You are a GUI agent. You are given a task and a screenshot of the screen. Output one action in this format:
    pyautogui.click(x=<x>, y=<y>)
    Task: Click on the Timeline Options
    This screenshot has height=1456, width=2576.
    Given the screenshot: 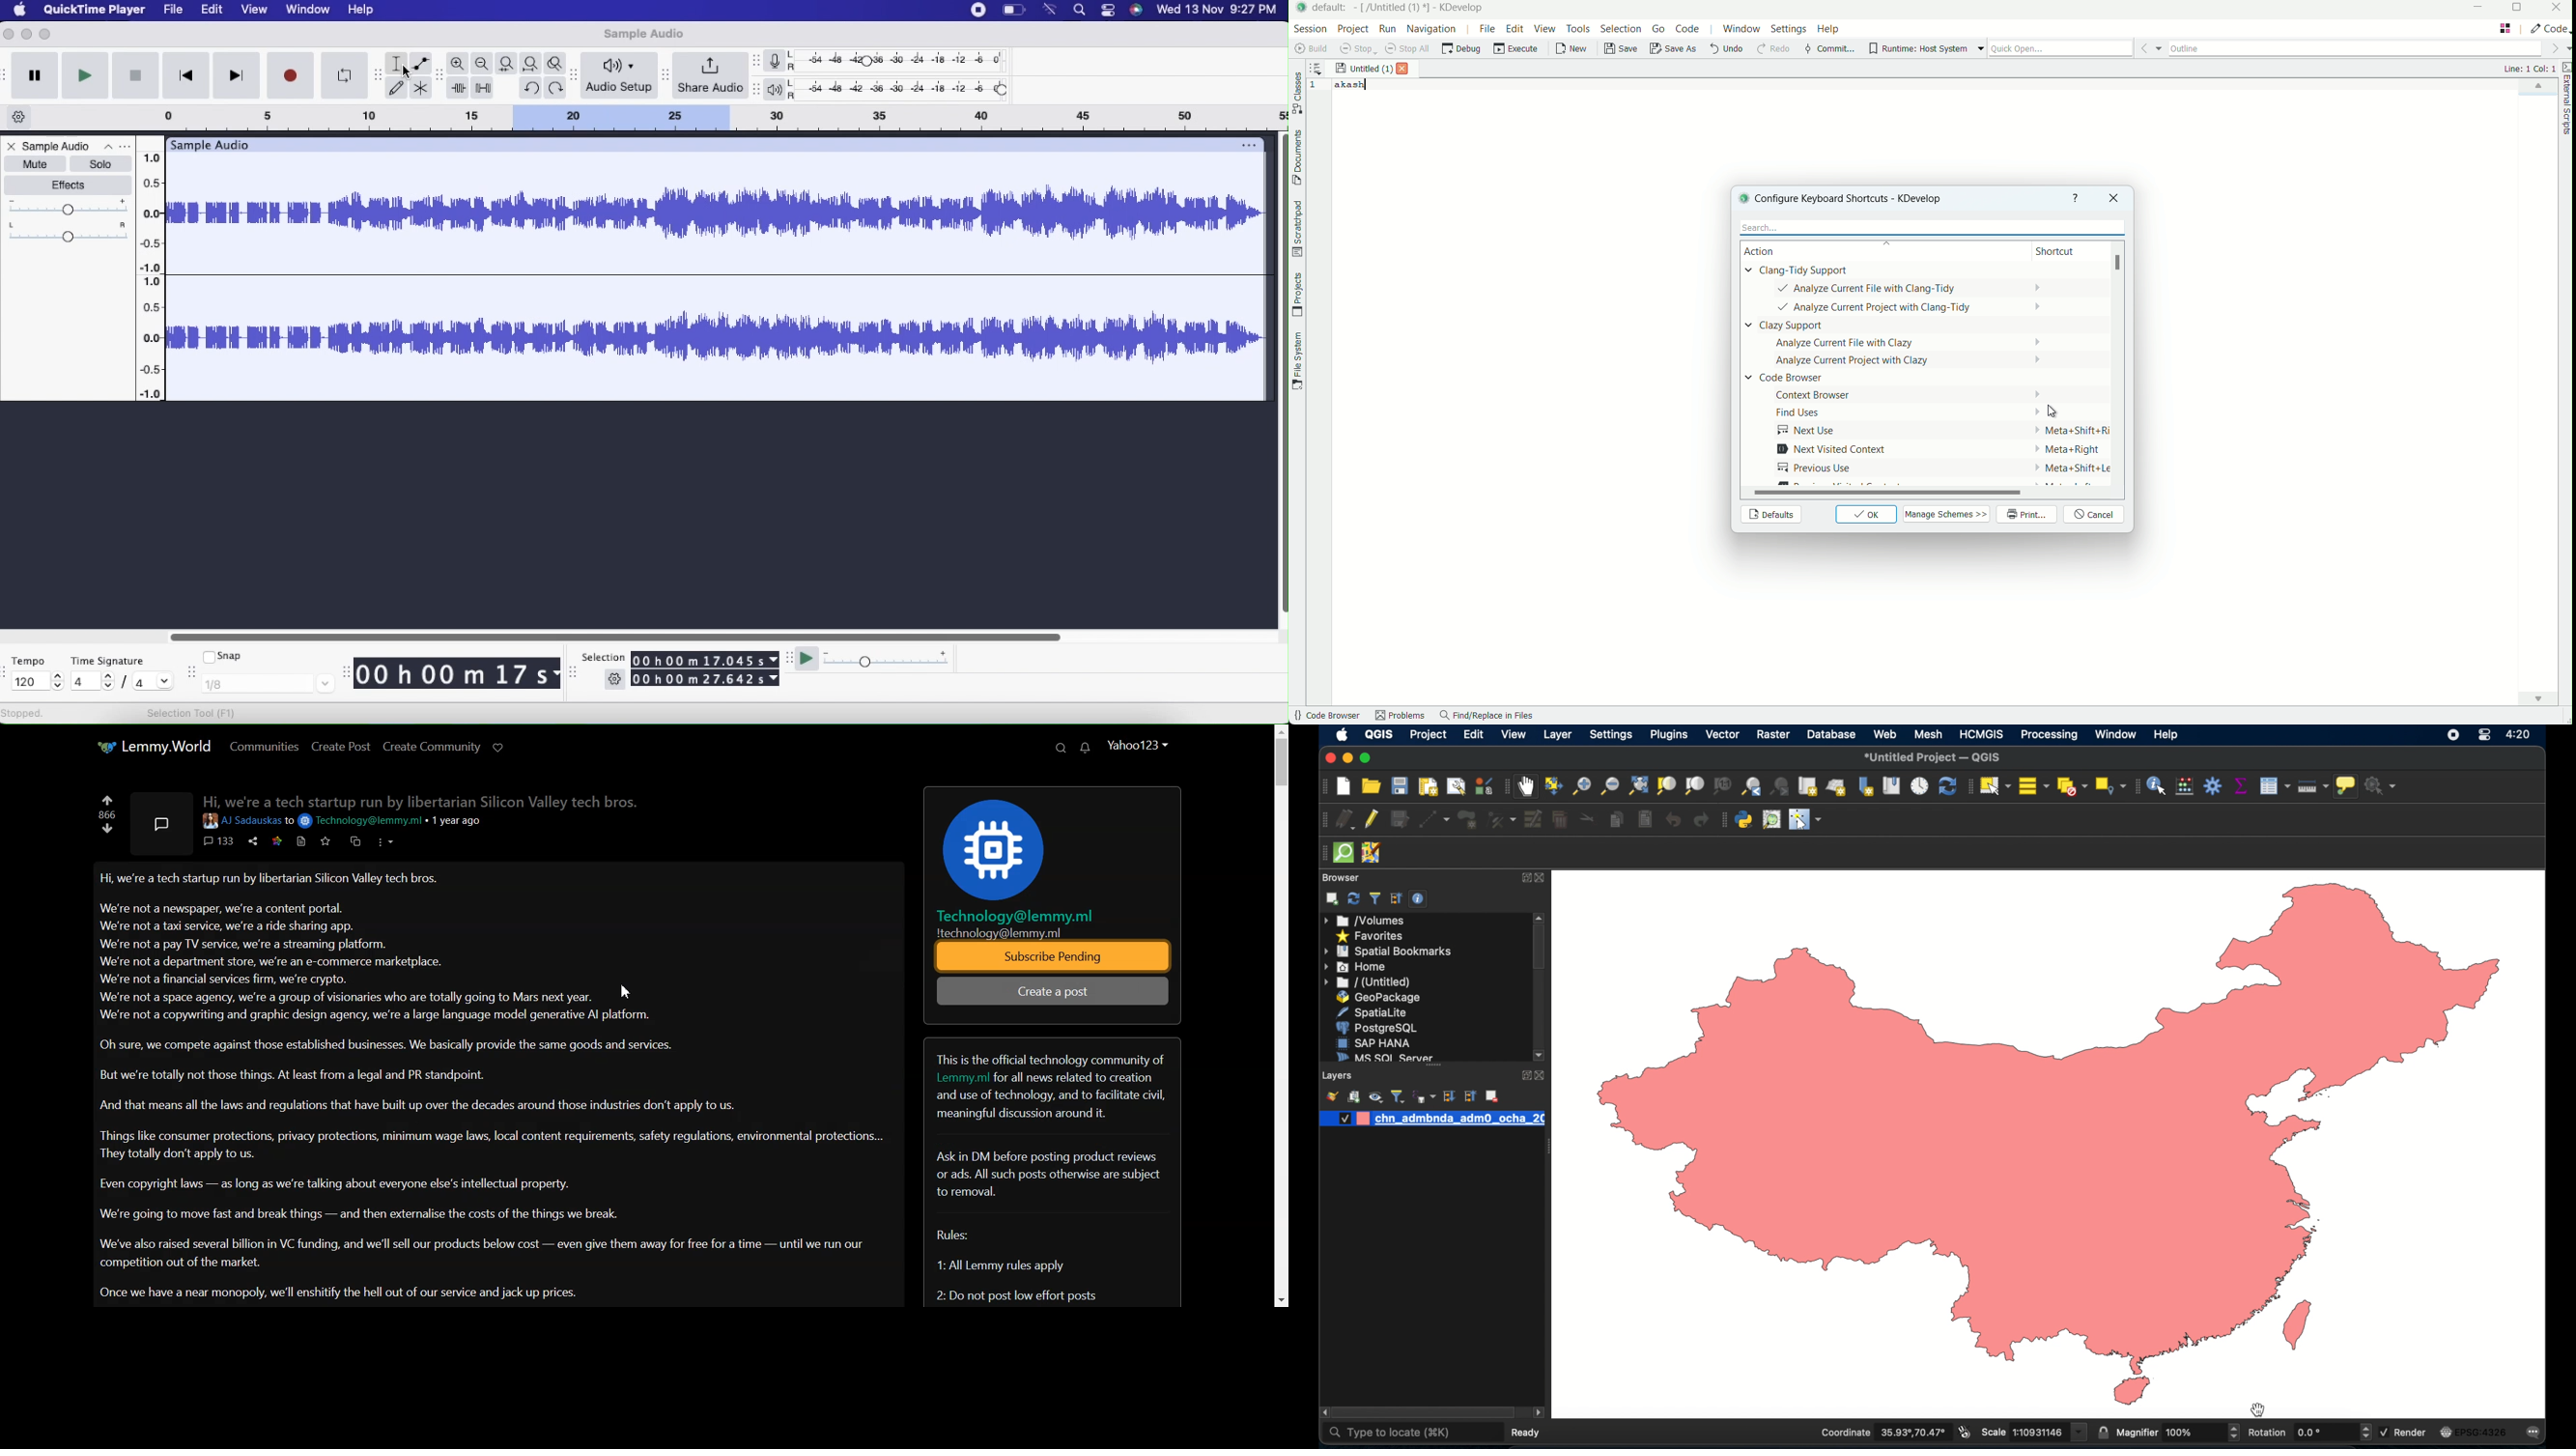 What is the action you would take?
    pyautogui.click(x=20, y=118)
    